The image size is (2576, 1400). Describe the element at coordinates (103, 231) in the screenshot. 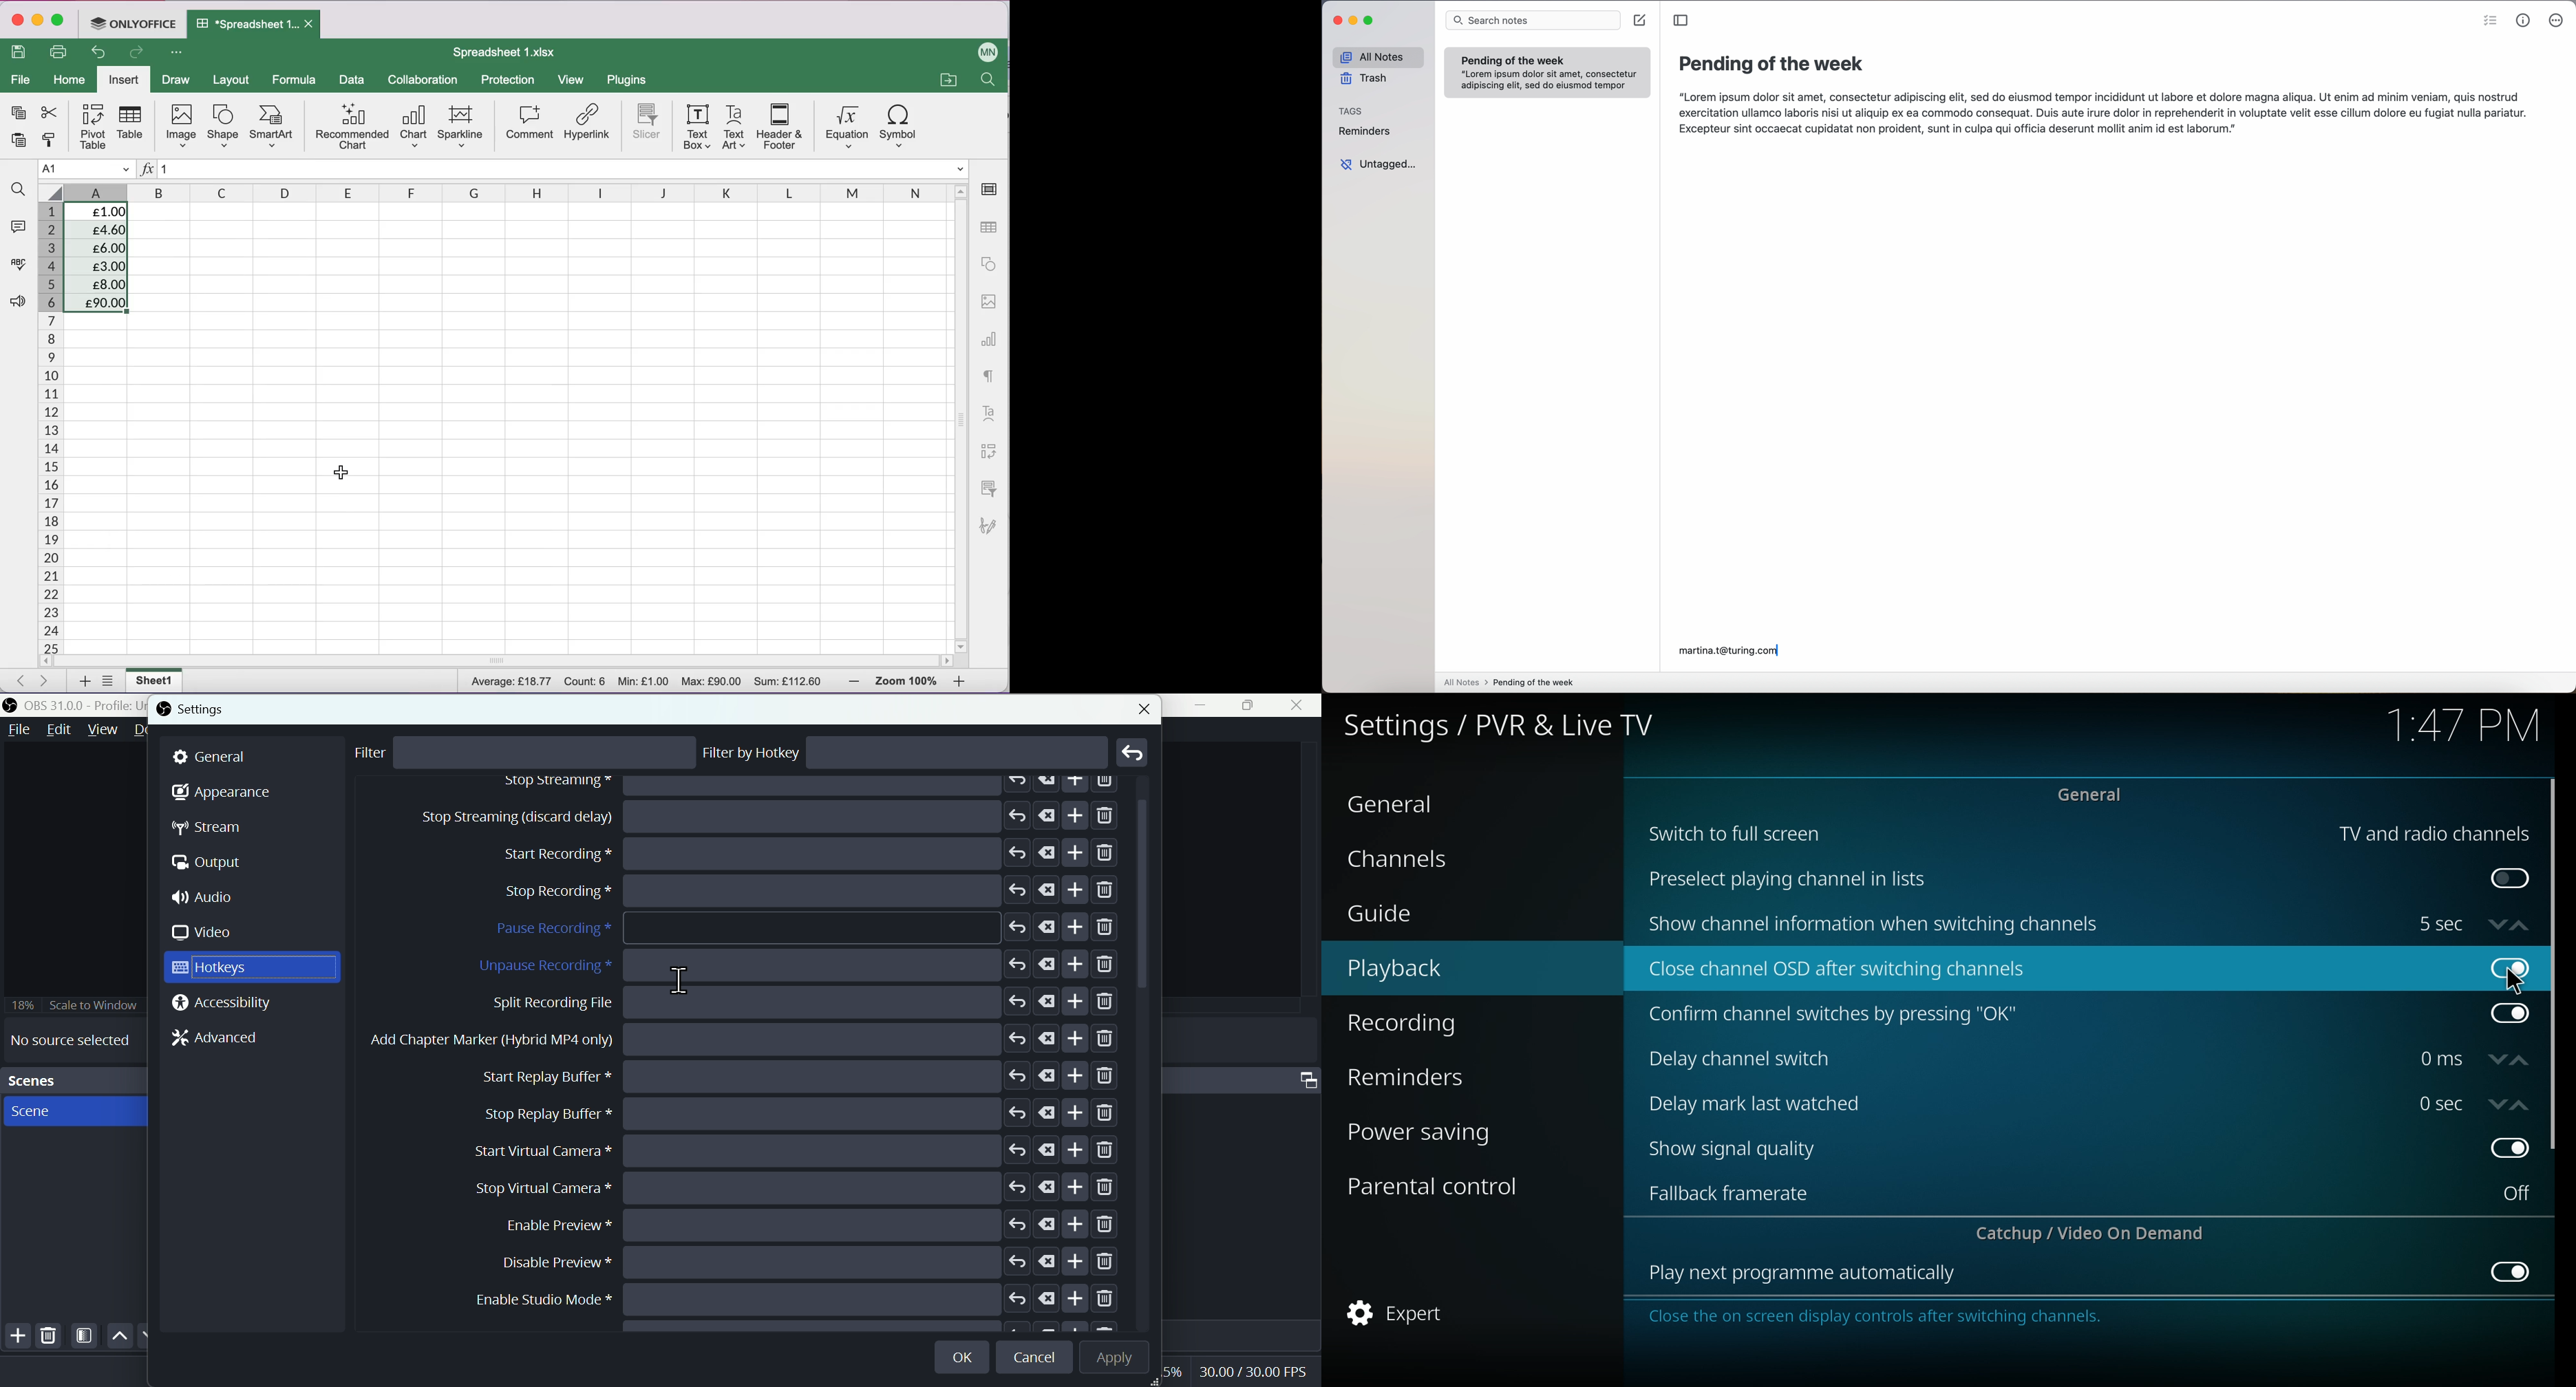

I see `£4.60` at that location.